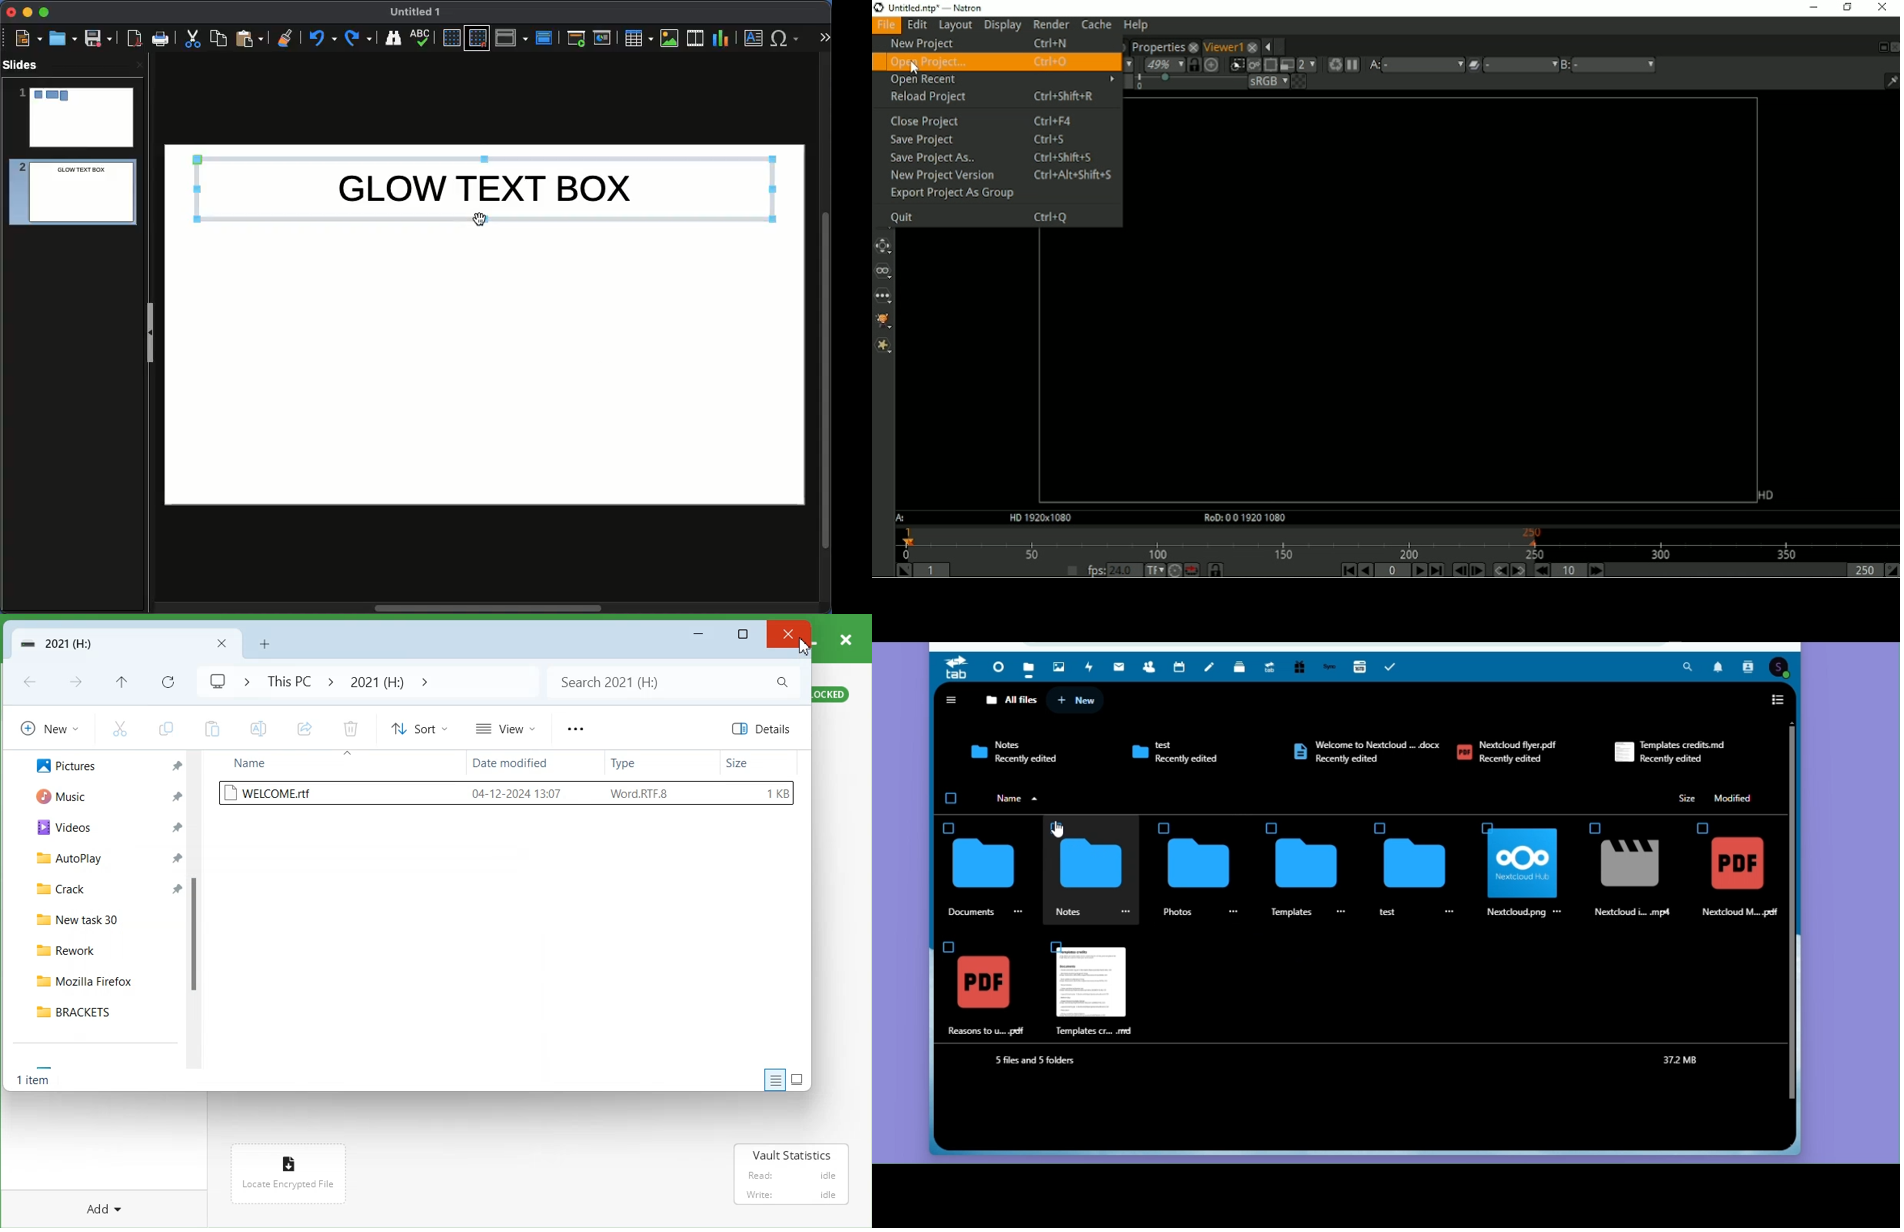 The image size is (1904, 1232). I want to click on Set playback out point, so click(1892, 570).